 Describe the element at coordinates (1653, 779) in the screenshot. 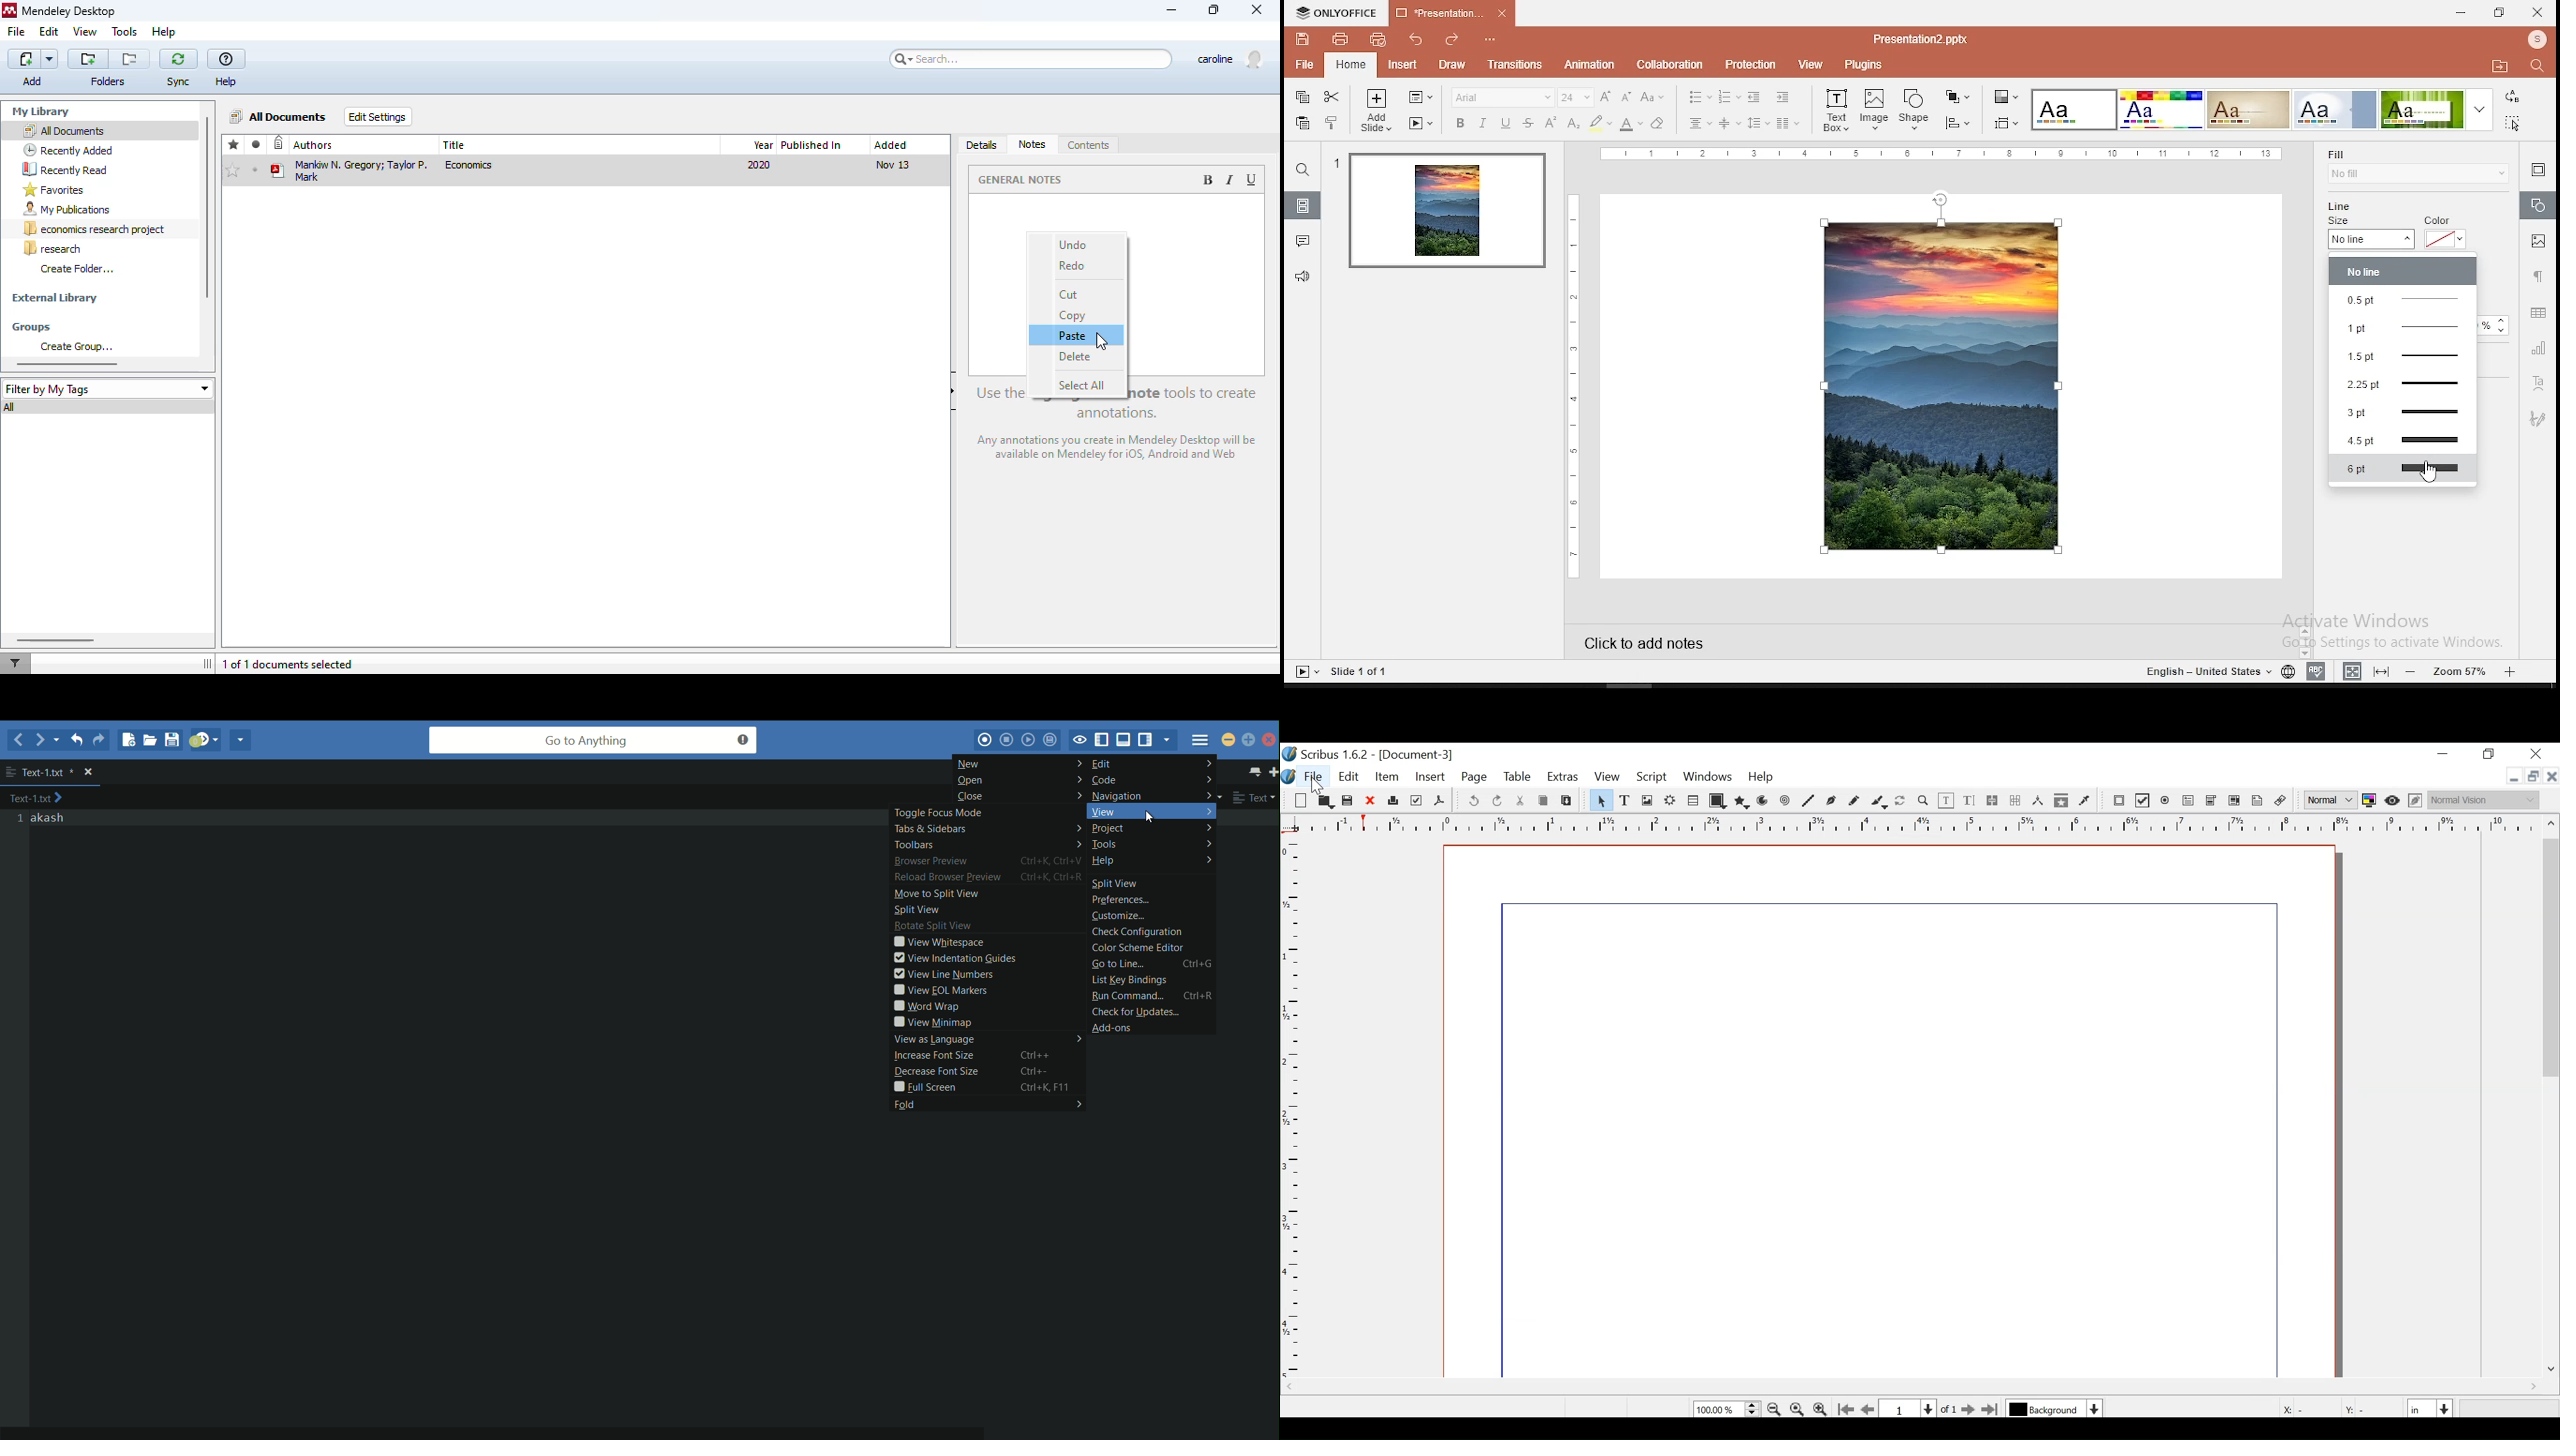

I see `Script` at that location.